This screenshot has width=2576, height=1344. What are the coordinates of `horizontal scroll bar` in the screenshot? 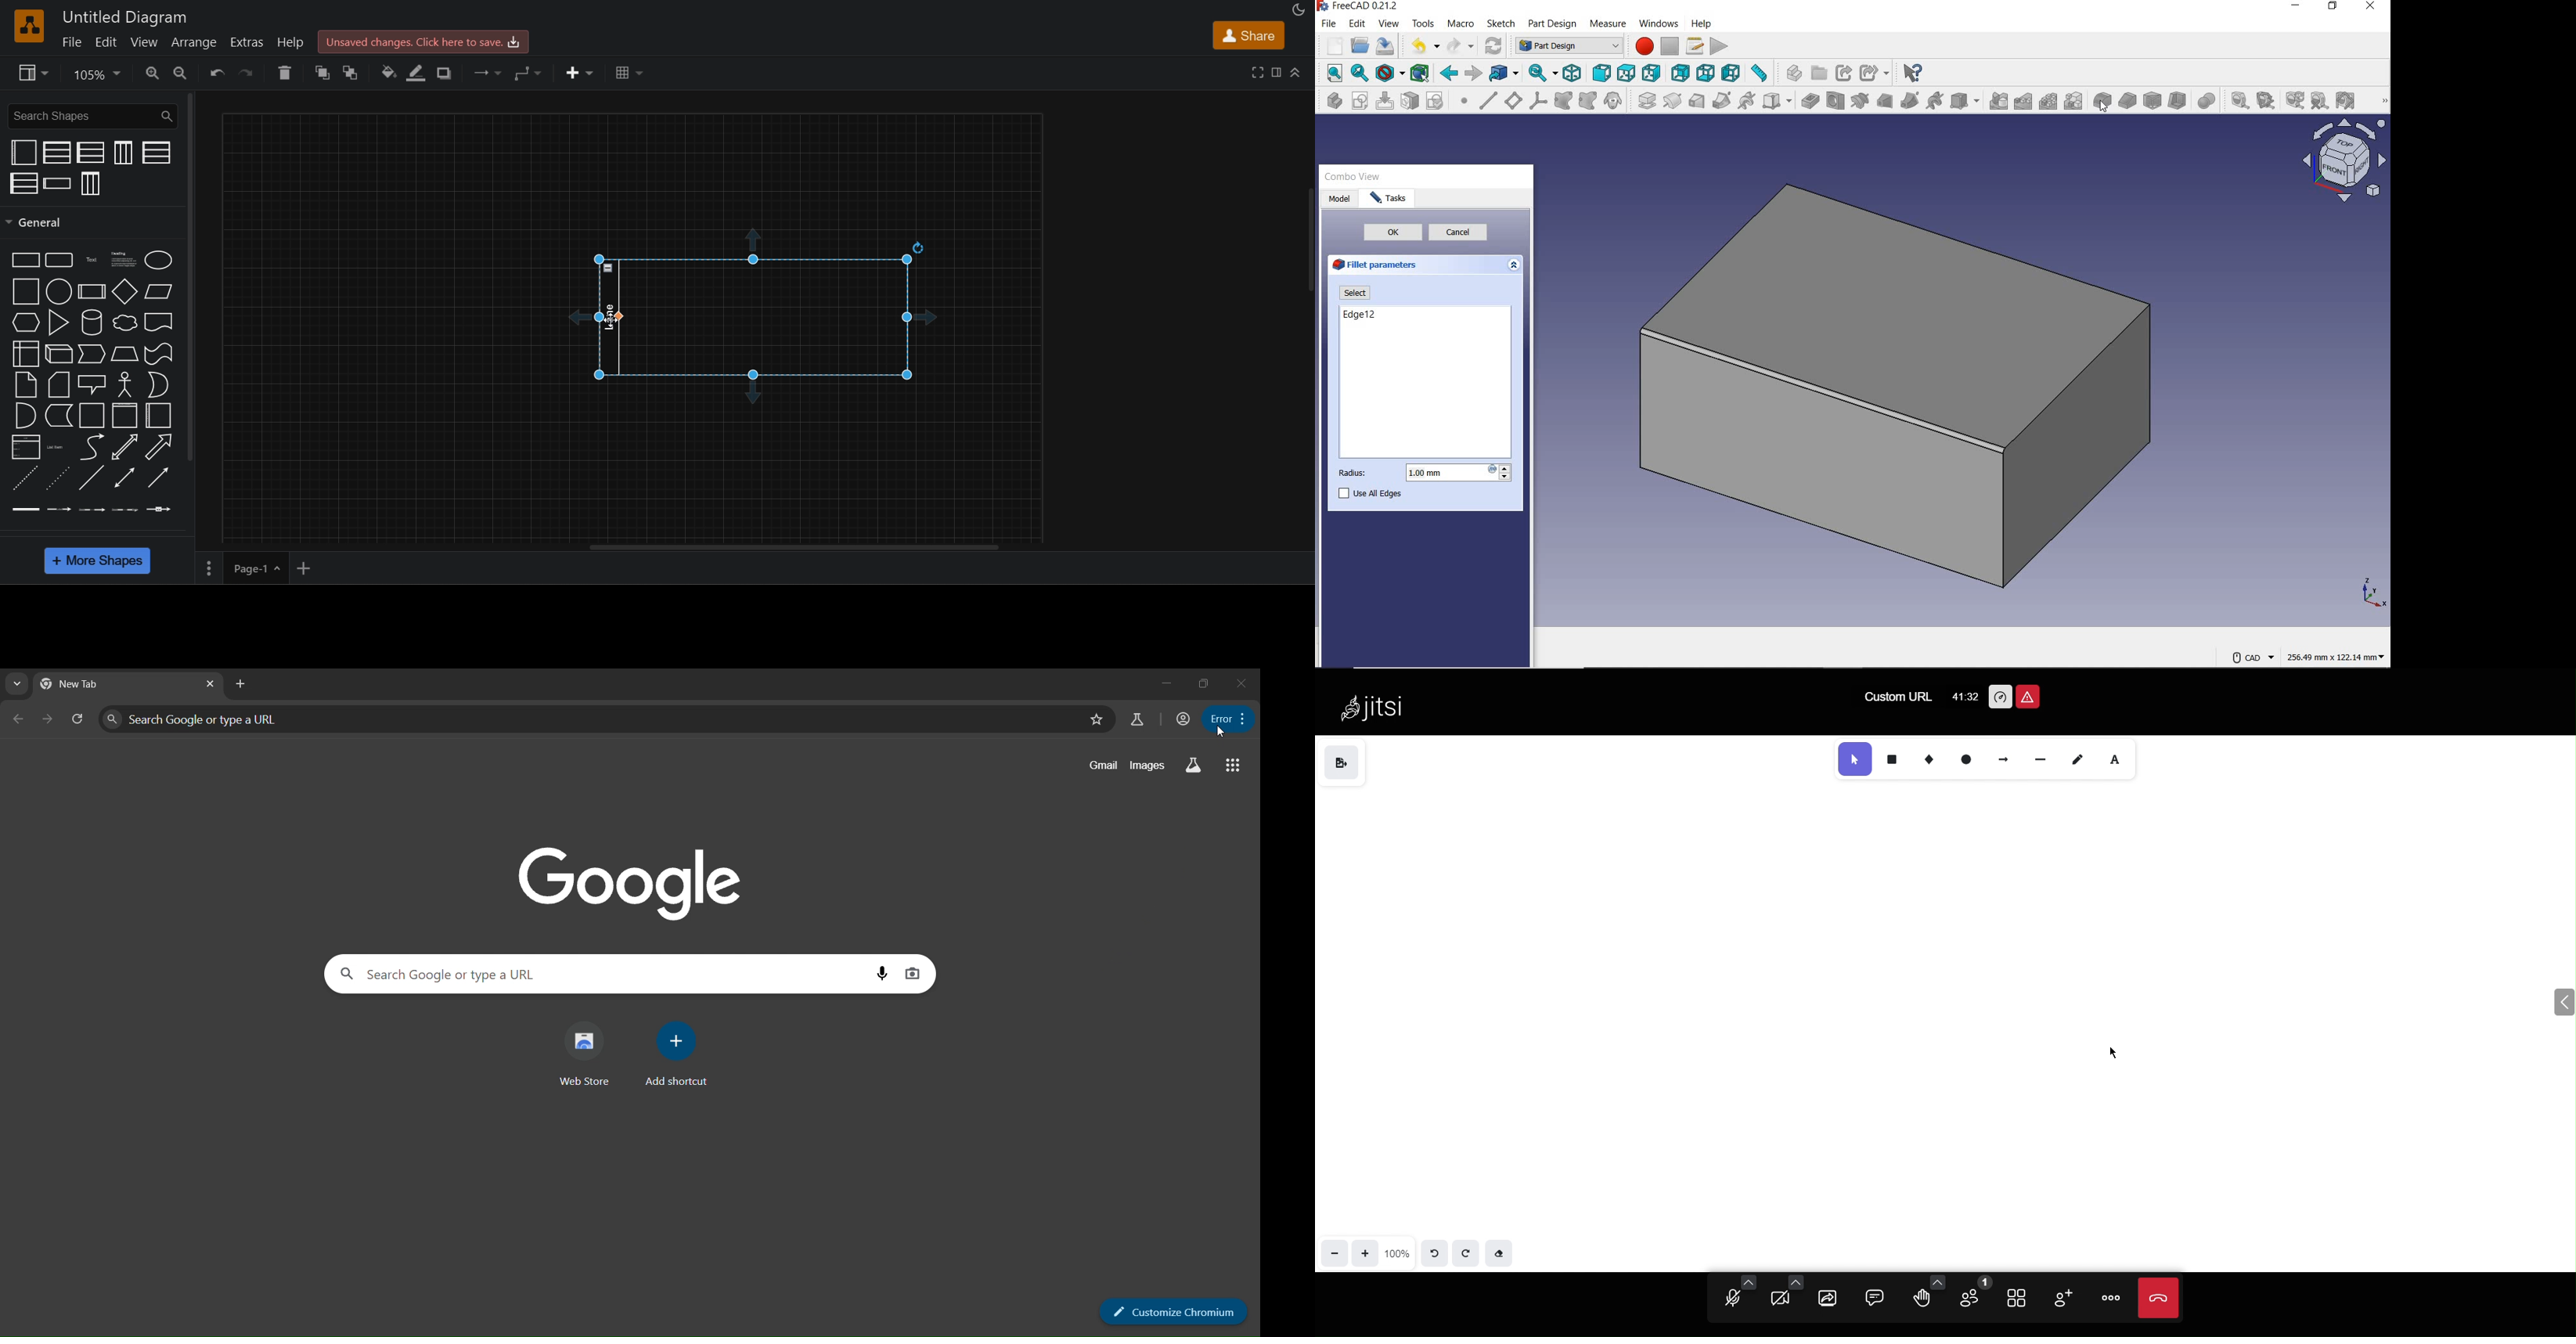 It's located at (791, 549).